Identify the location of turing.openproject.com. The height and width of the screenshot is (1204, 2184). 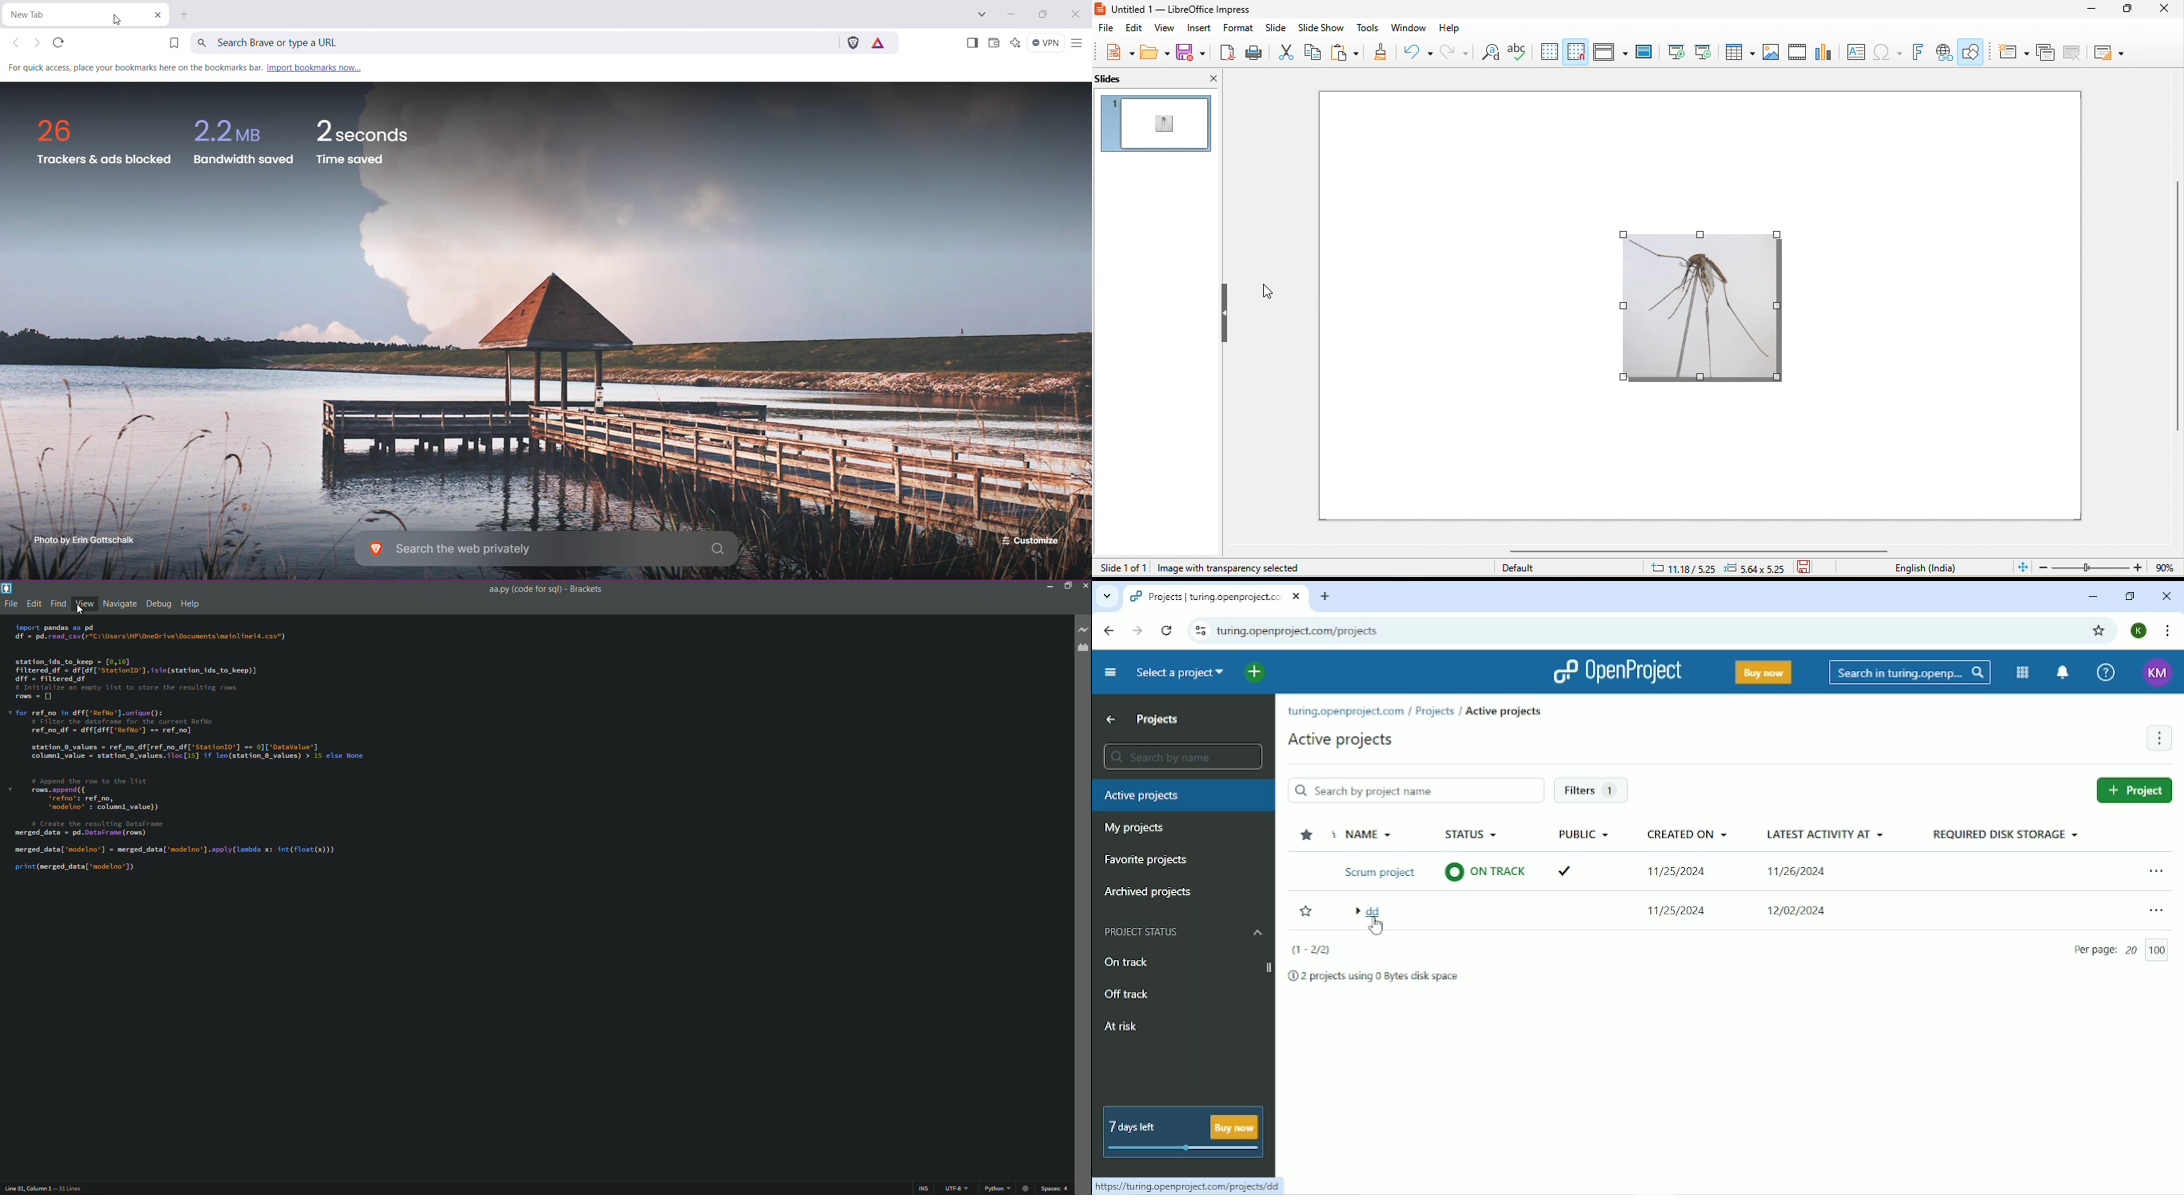
(1346, 711).